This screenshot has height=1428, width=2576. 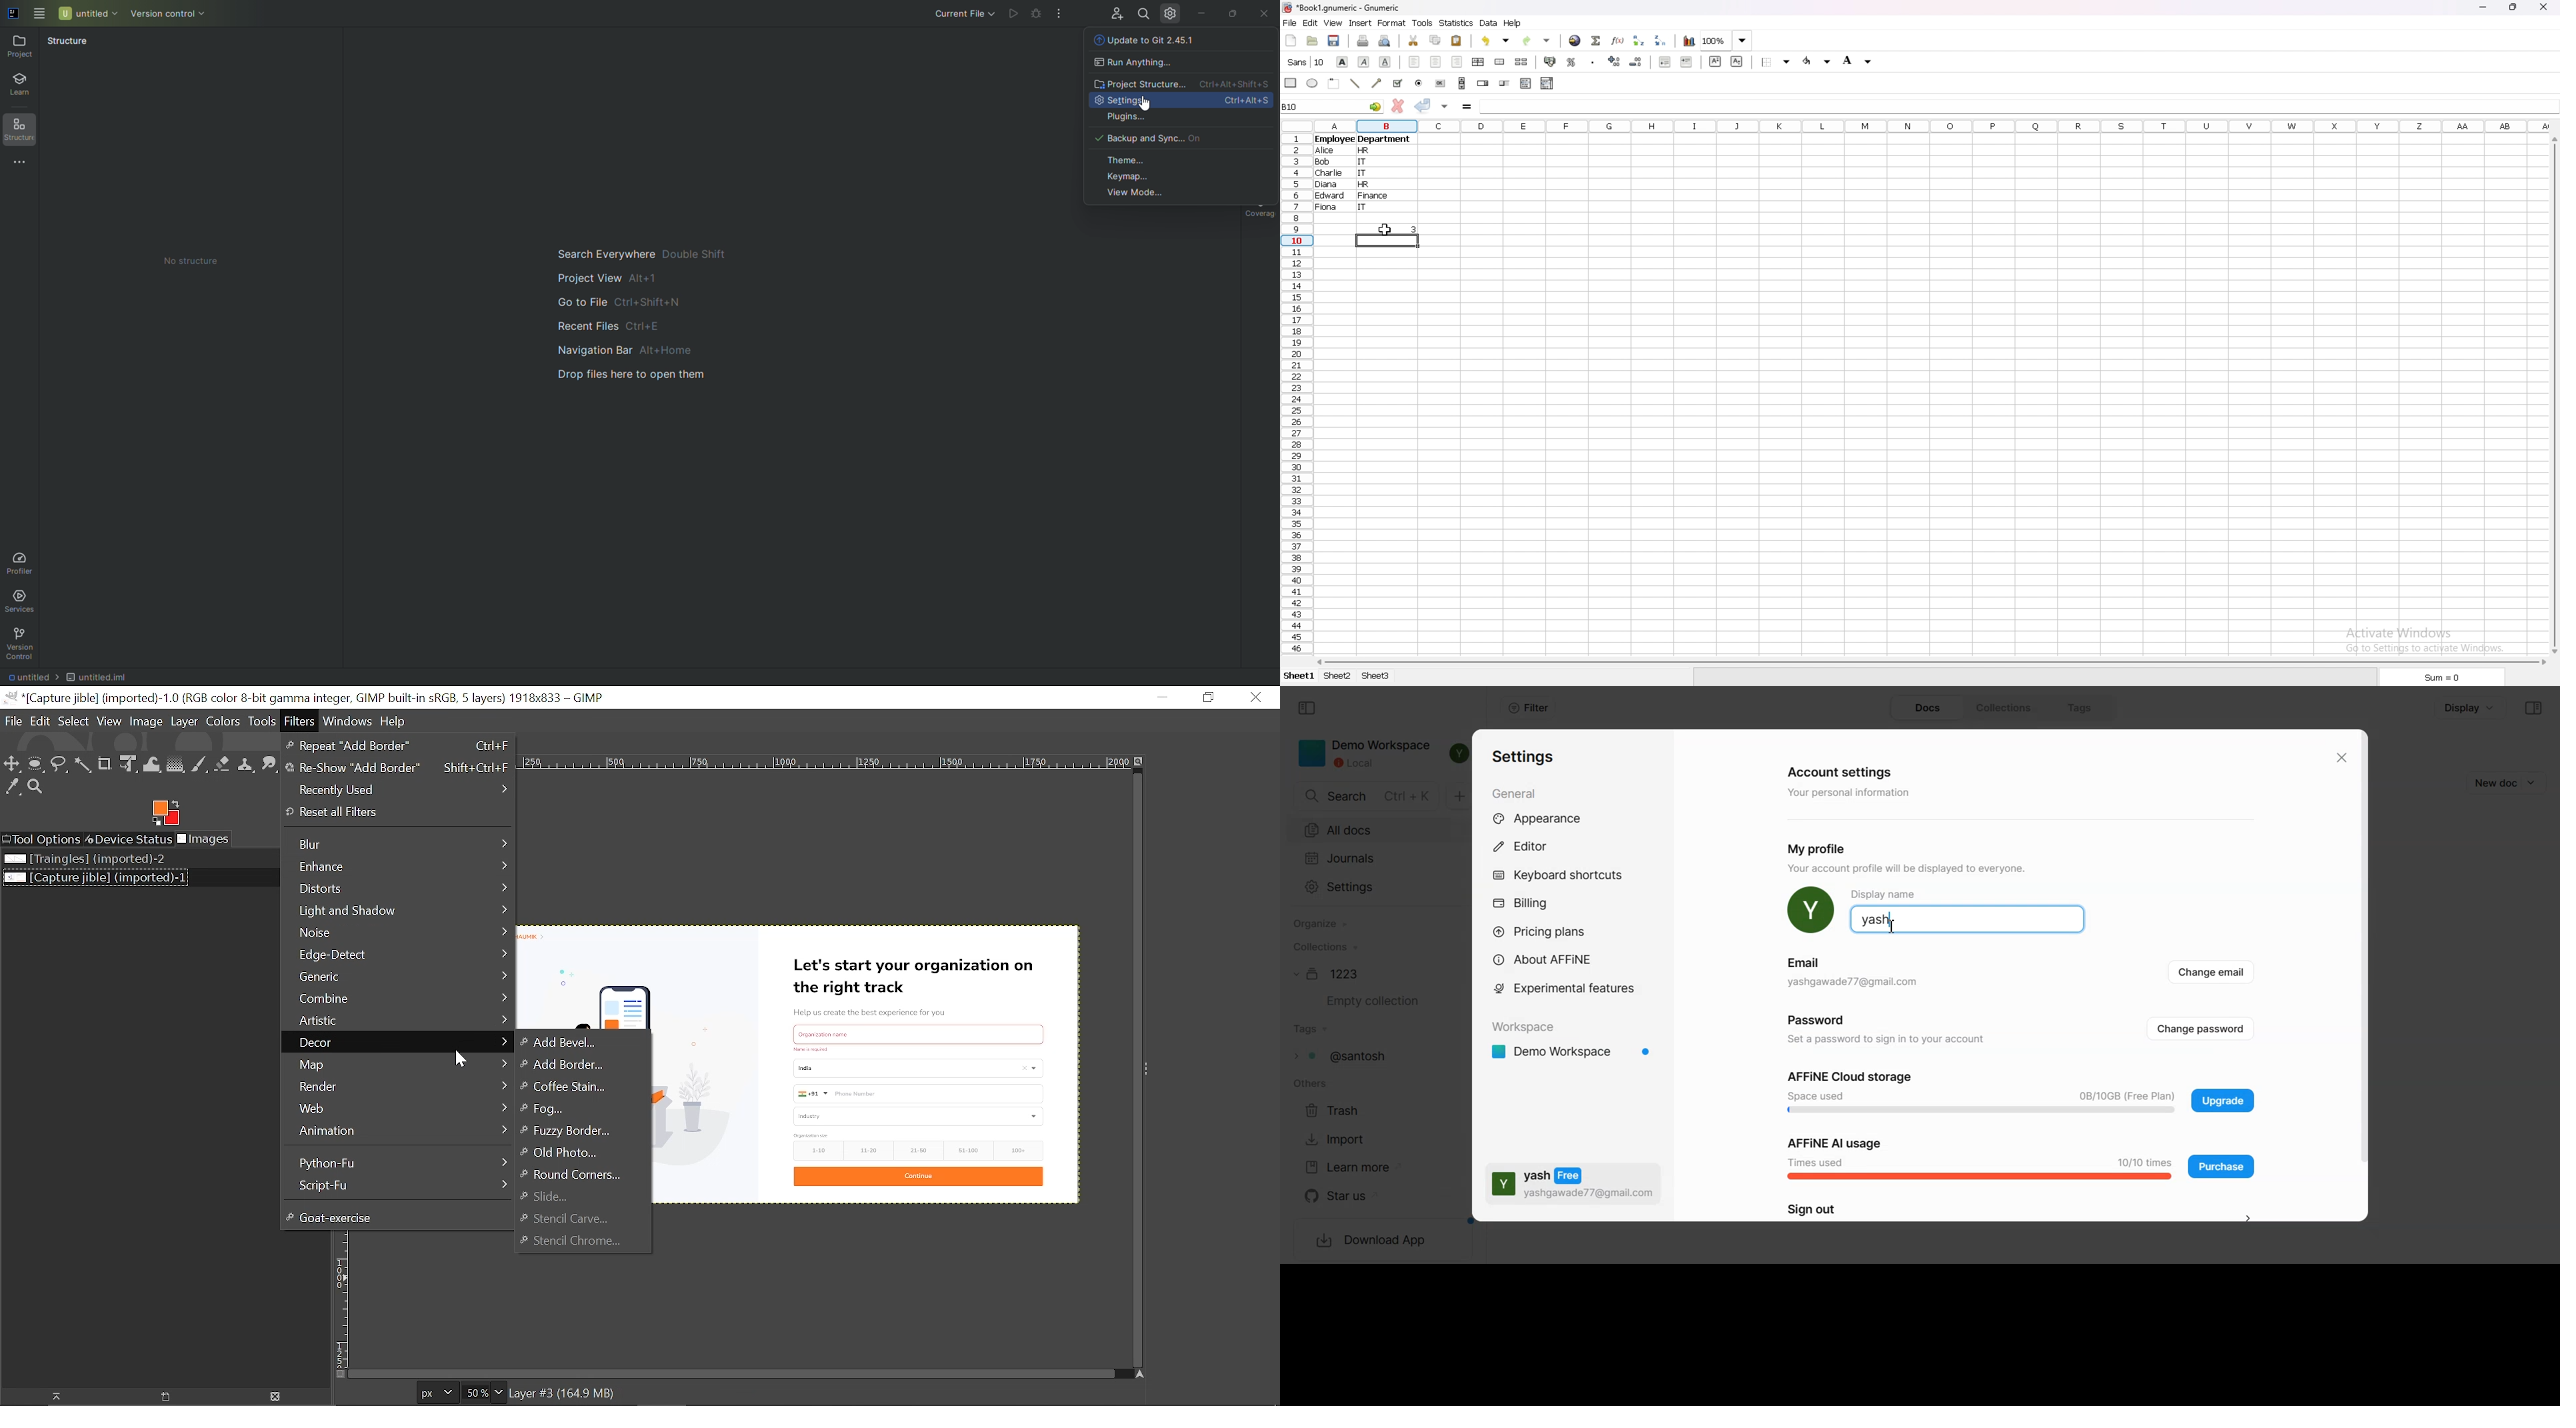 I want to click on border, so click(x=1776, y=62).